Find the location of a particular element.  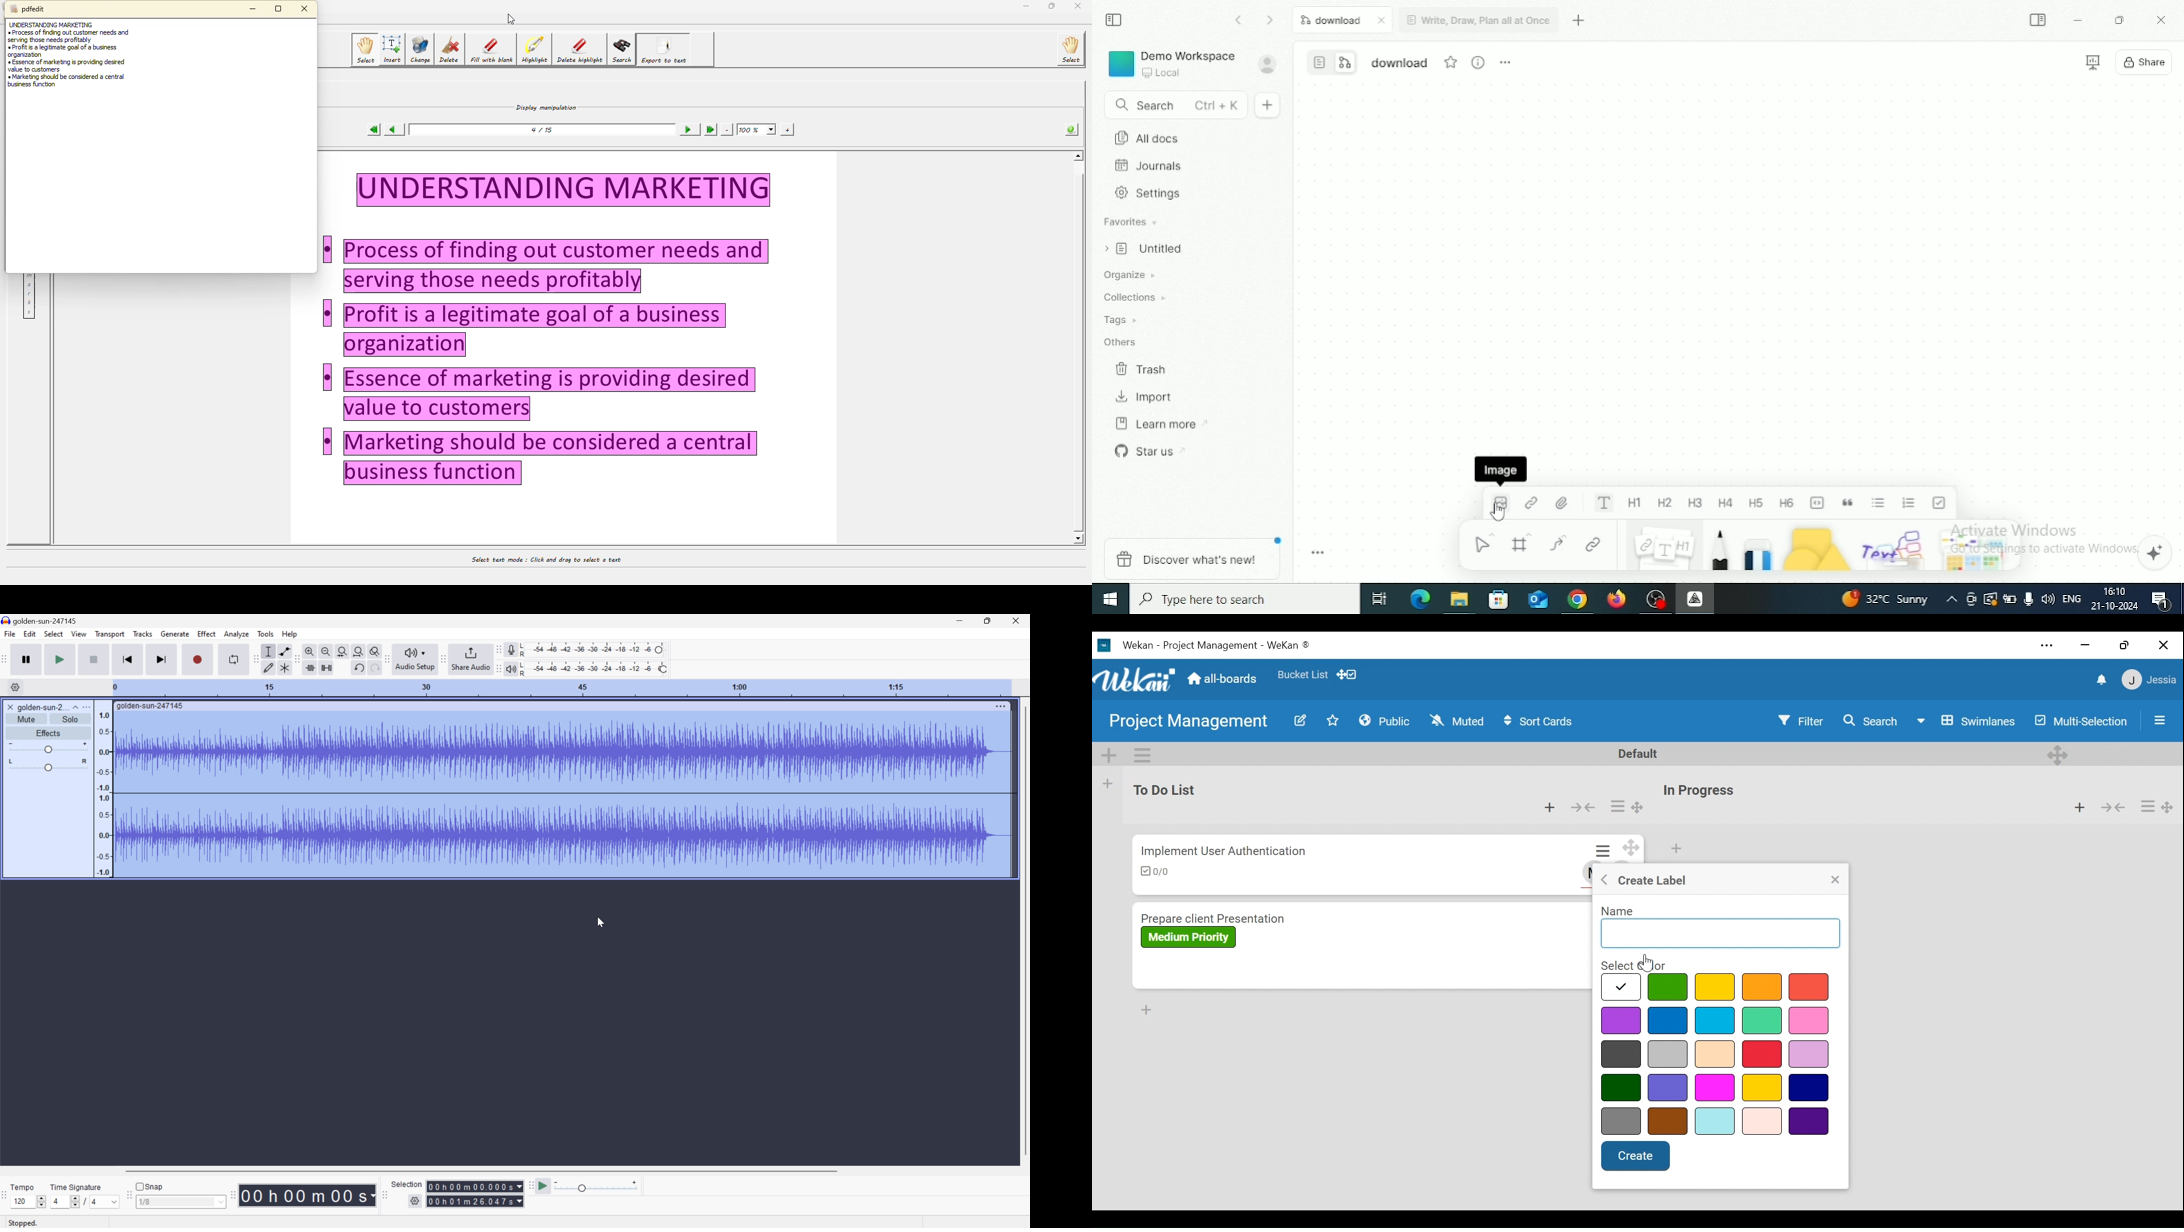

Search is located at coordinates (1871, 720).